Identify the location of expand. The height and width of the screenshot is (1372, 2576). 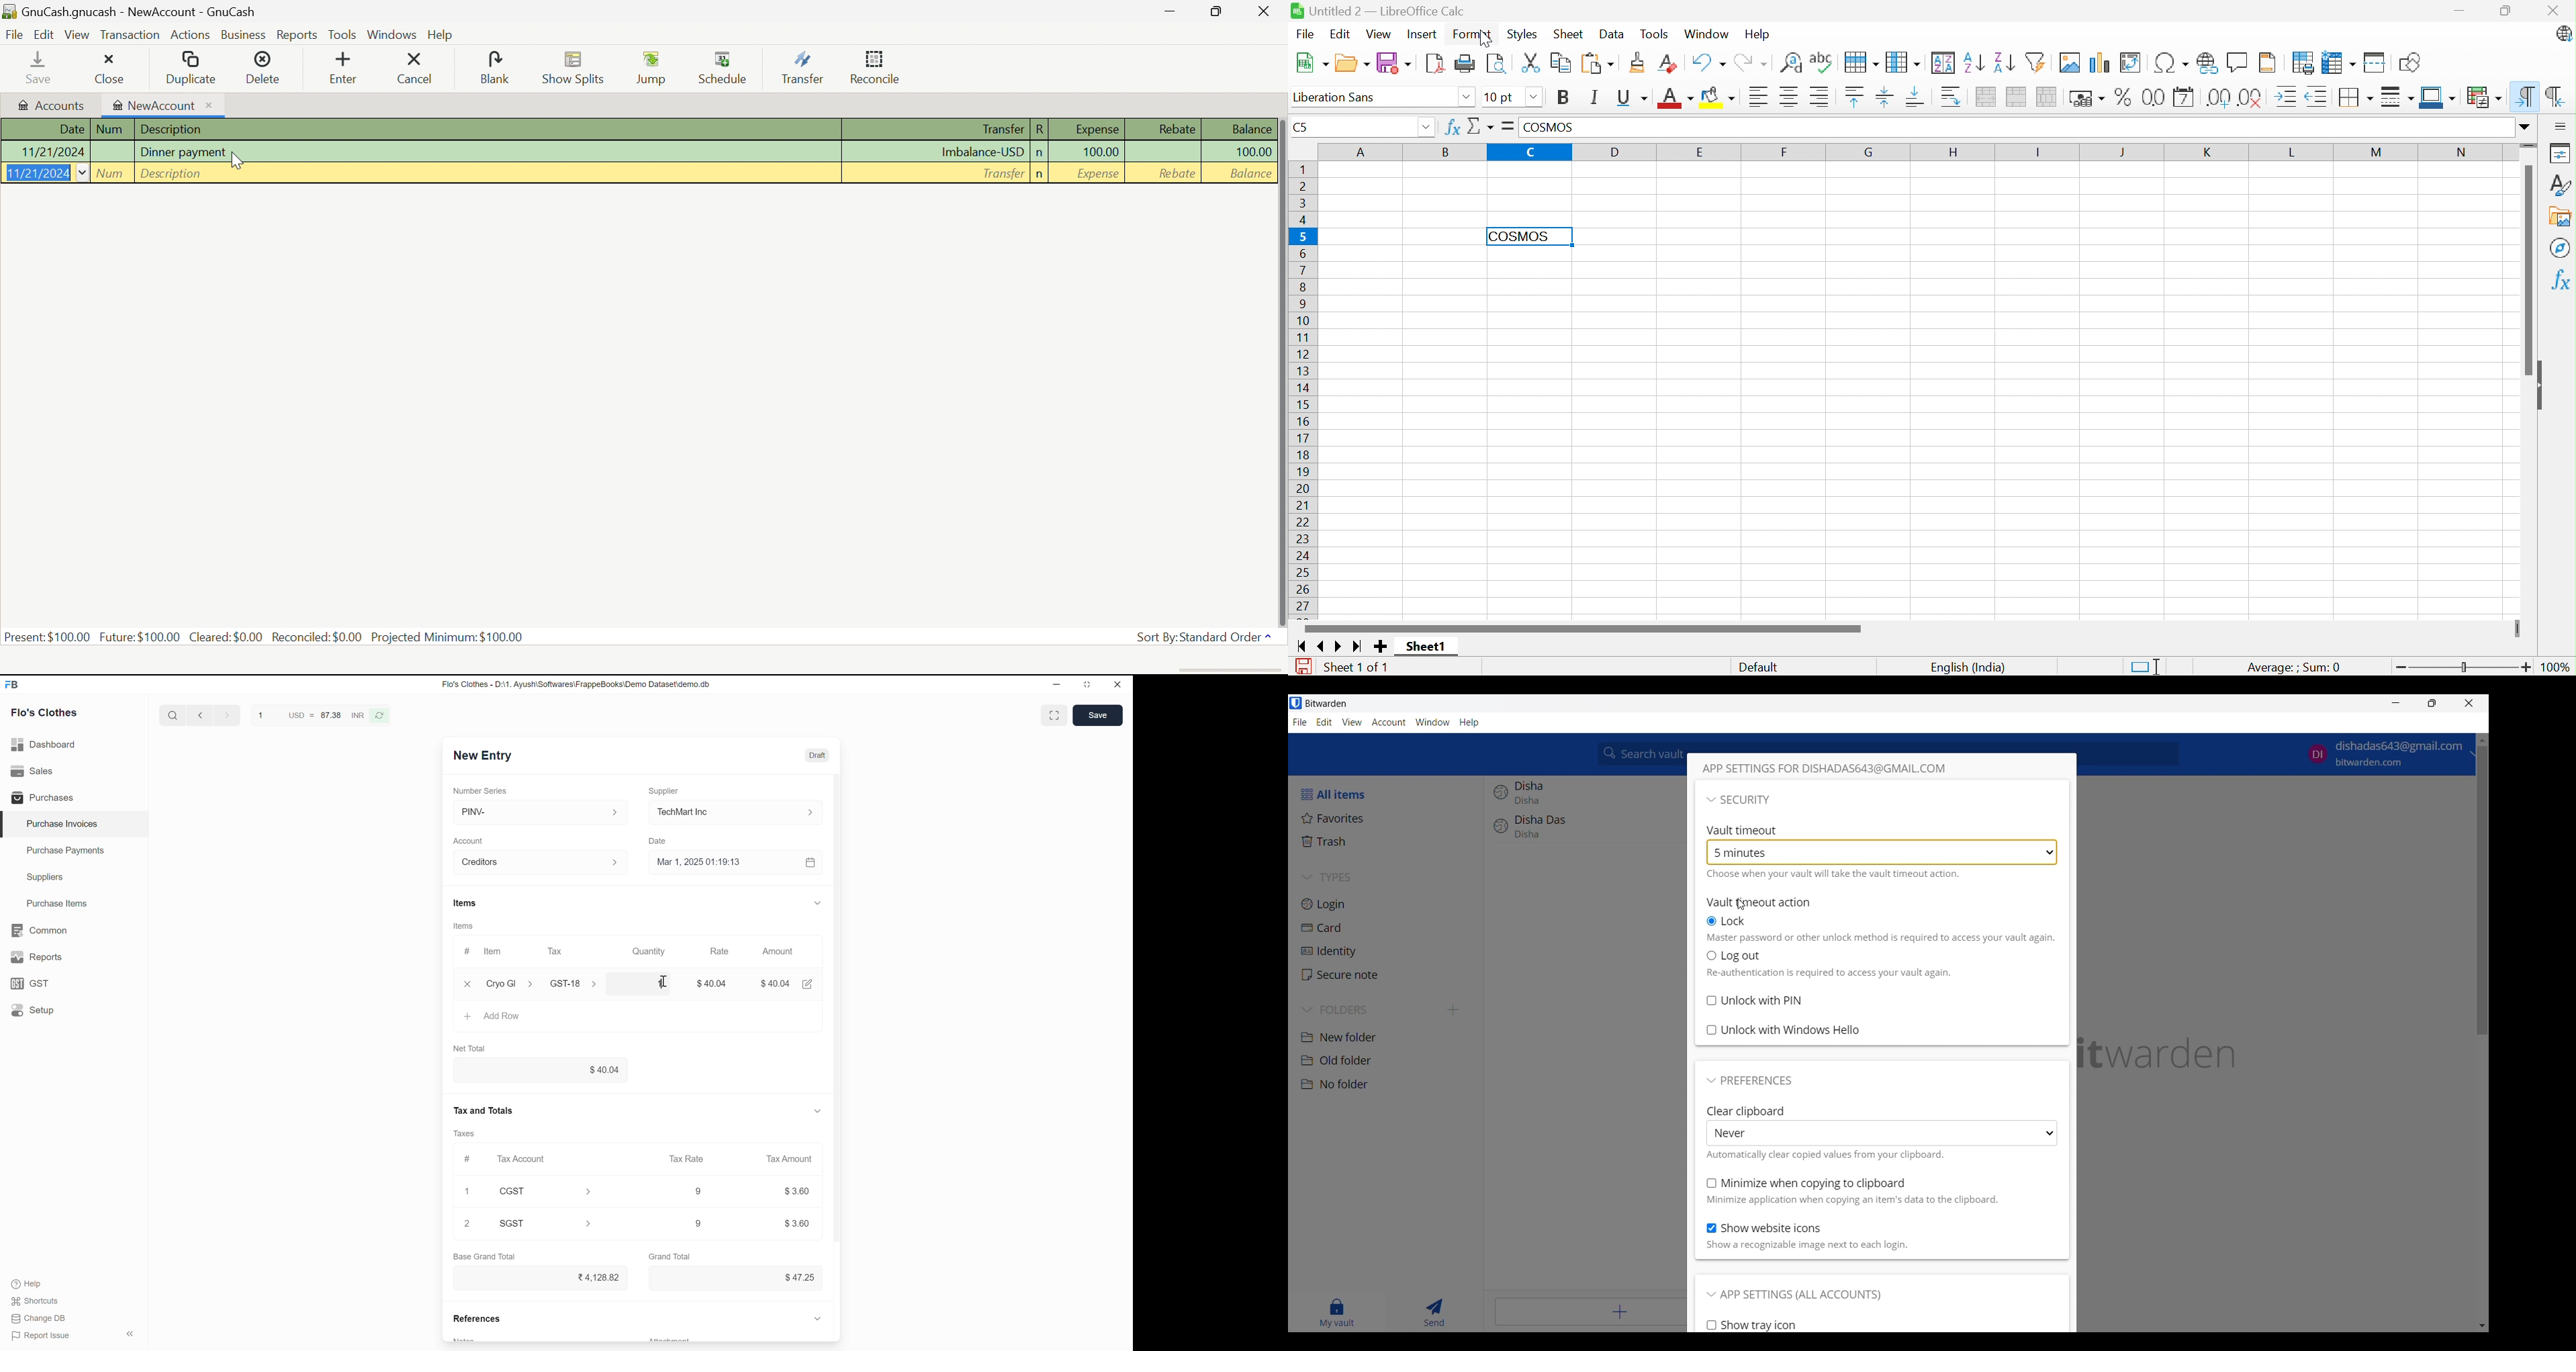
(819, 1318).